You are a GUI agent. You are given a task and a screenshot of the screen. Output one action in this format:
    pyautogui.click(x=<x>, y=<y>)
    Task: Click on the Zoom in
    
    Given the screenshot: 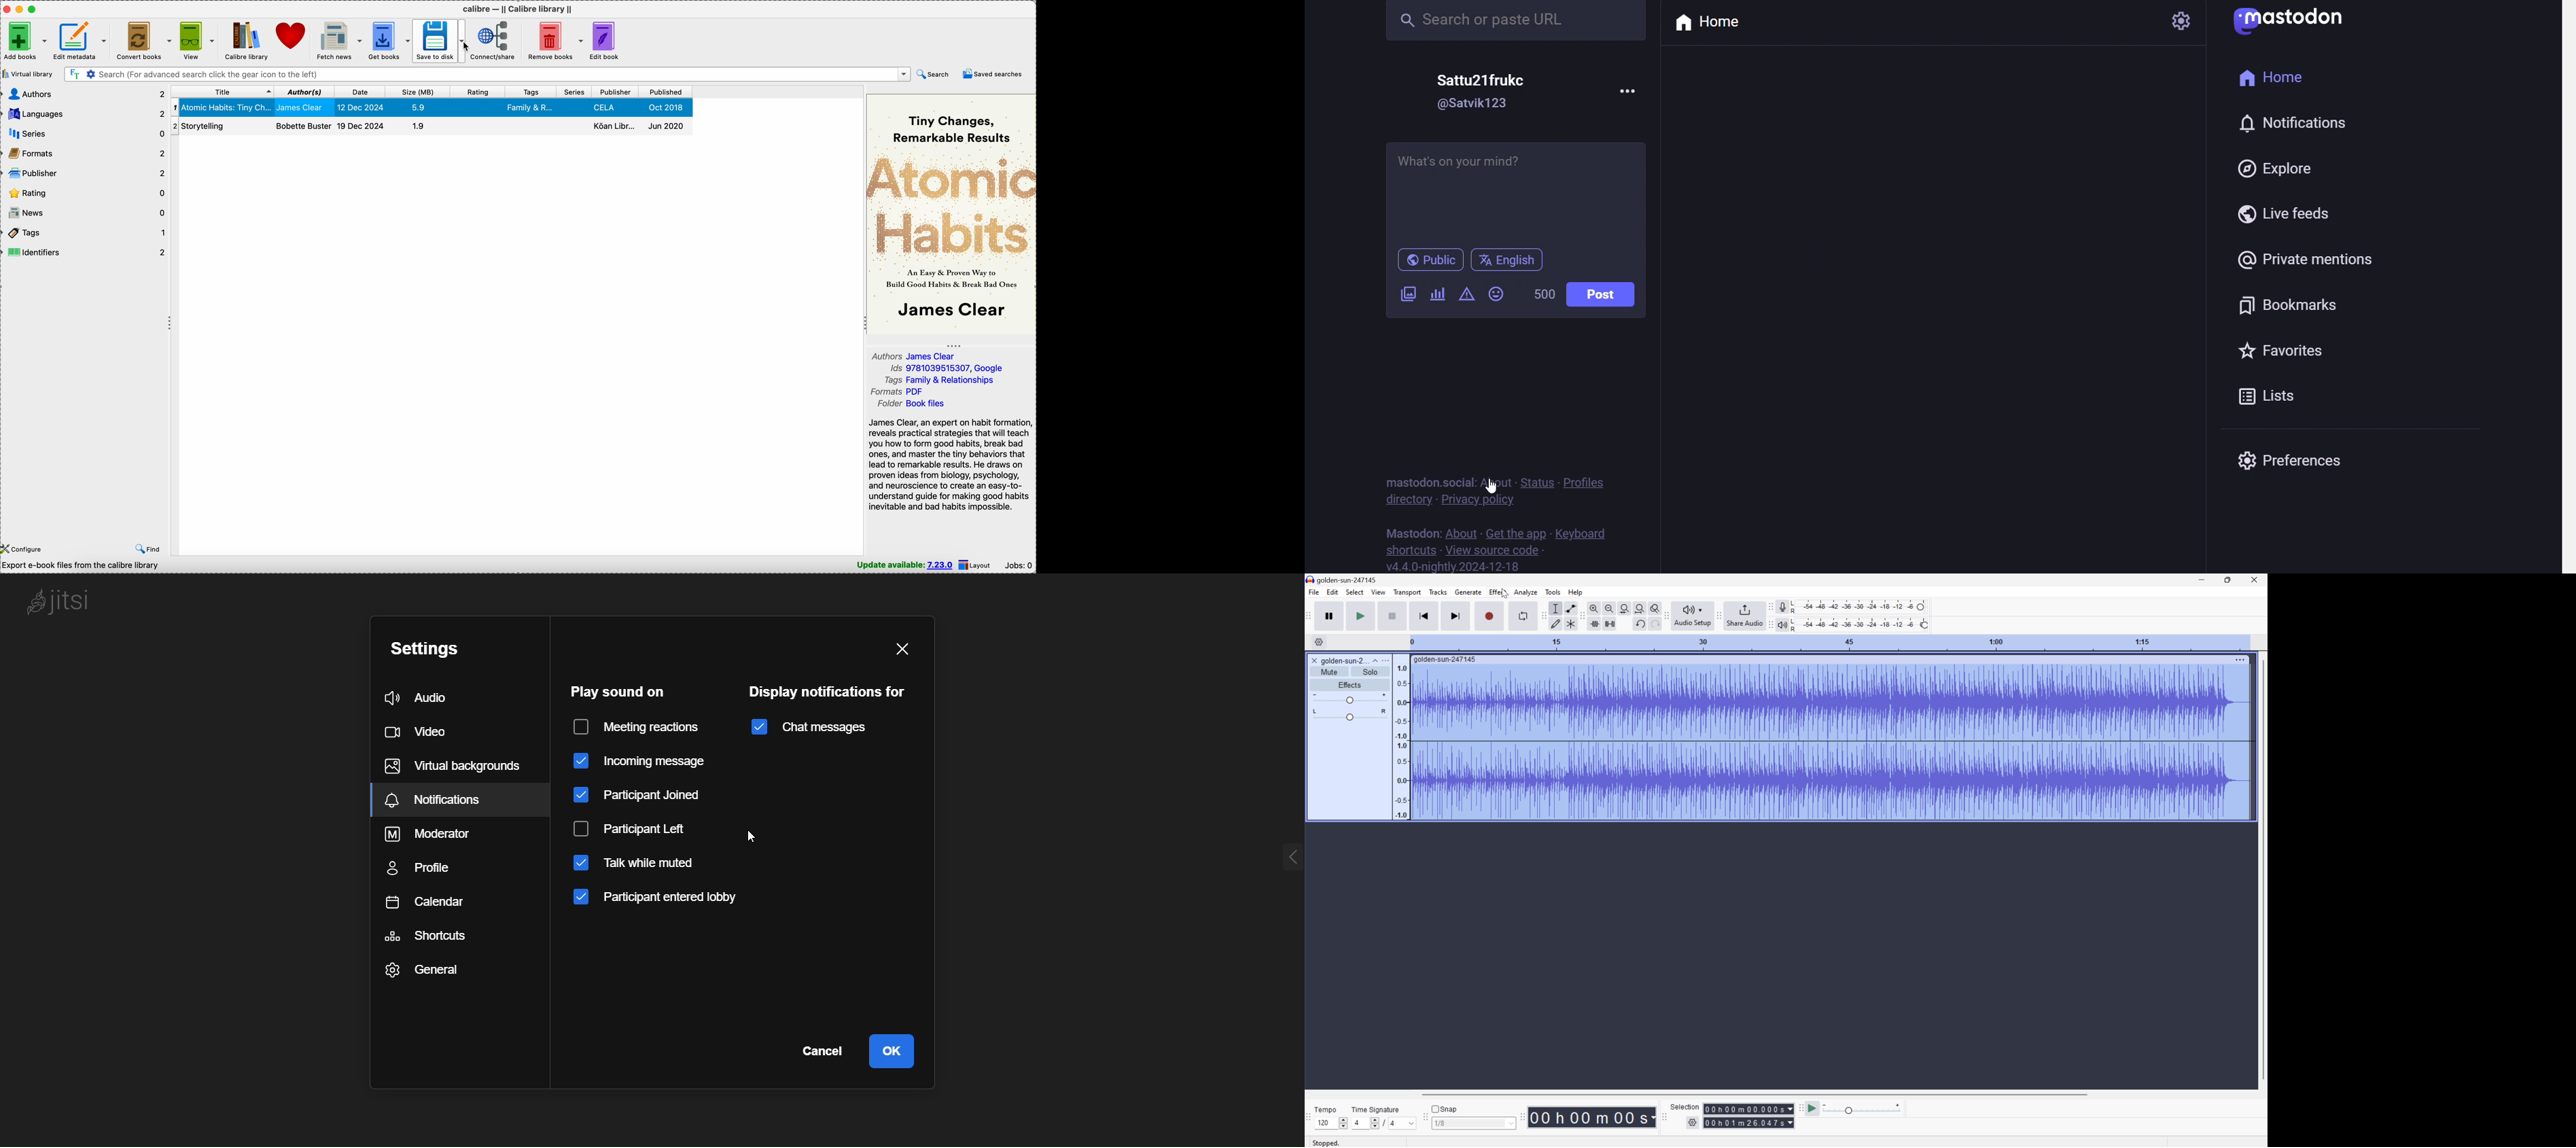 What is the action you would take?
    pyautogui.click(x=1596, y=606)
    